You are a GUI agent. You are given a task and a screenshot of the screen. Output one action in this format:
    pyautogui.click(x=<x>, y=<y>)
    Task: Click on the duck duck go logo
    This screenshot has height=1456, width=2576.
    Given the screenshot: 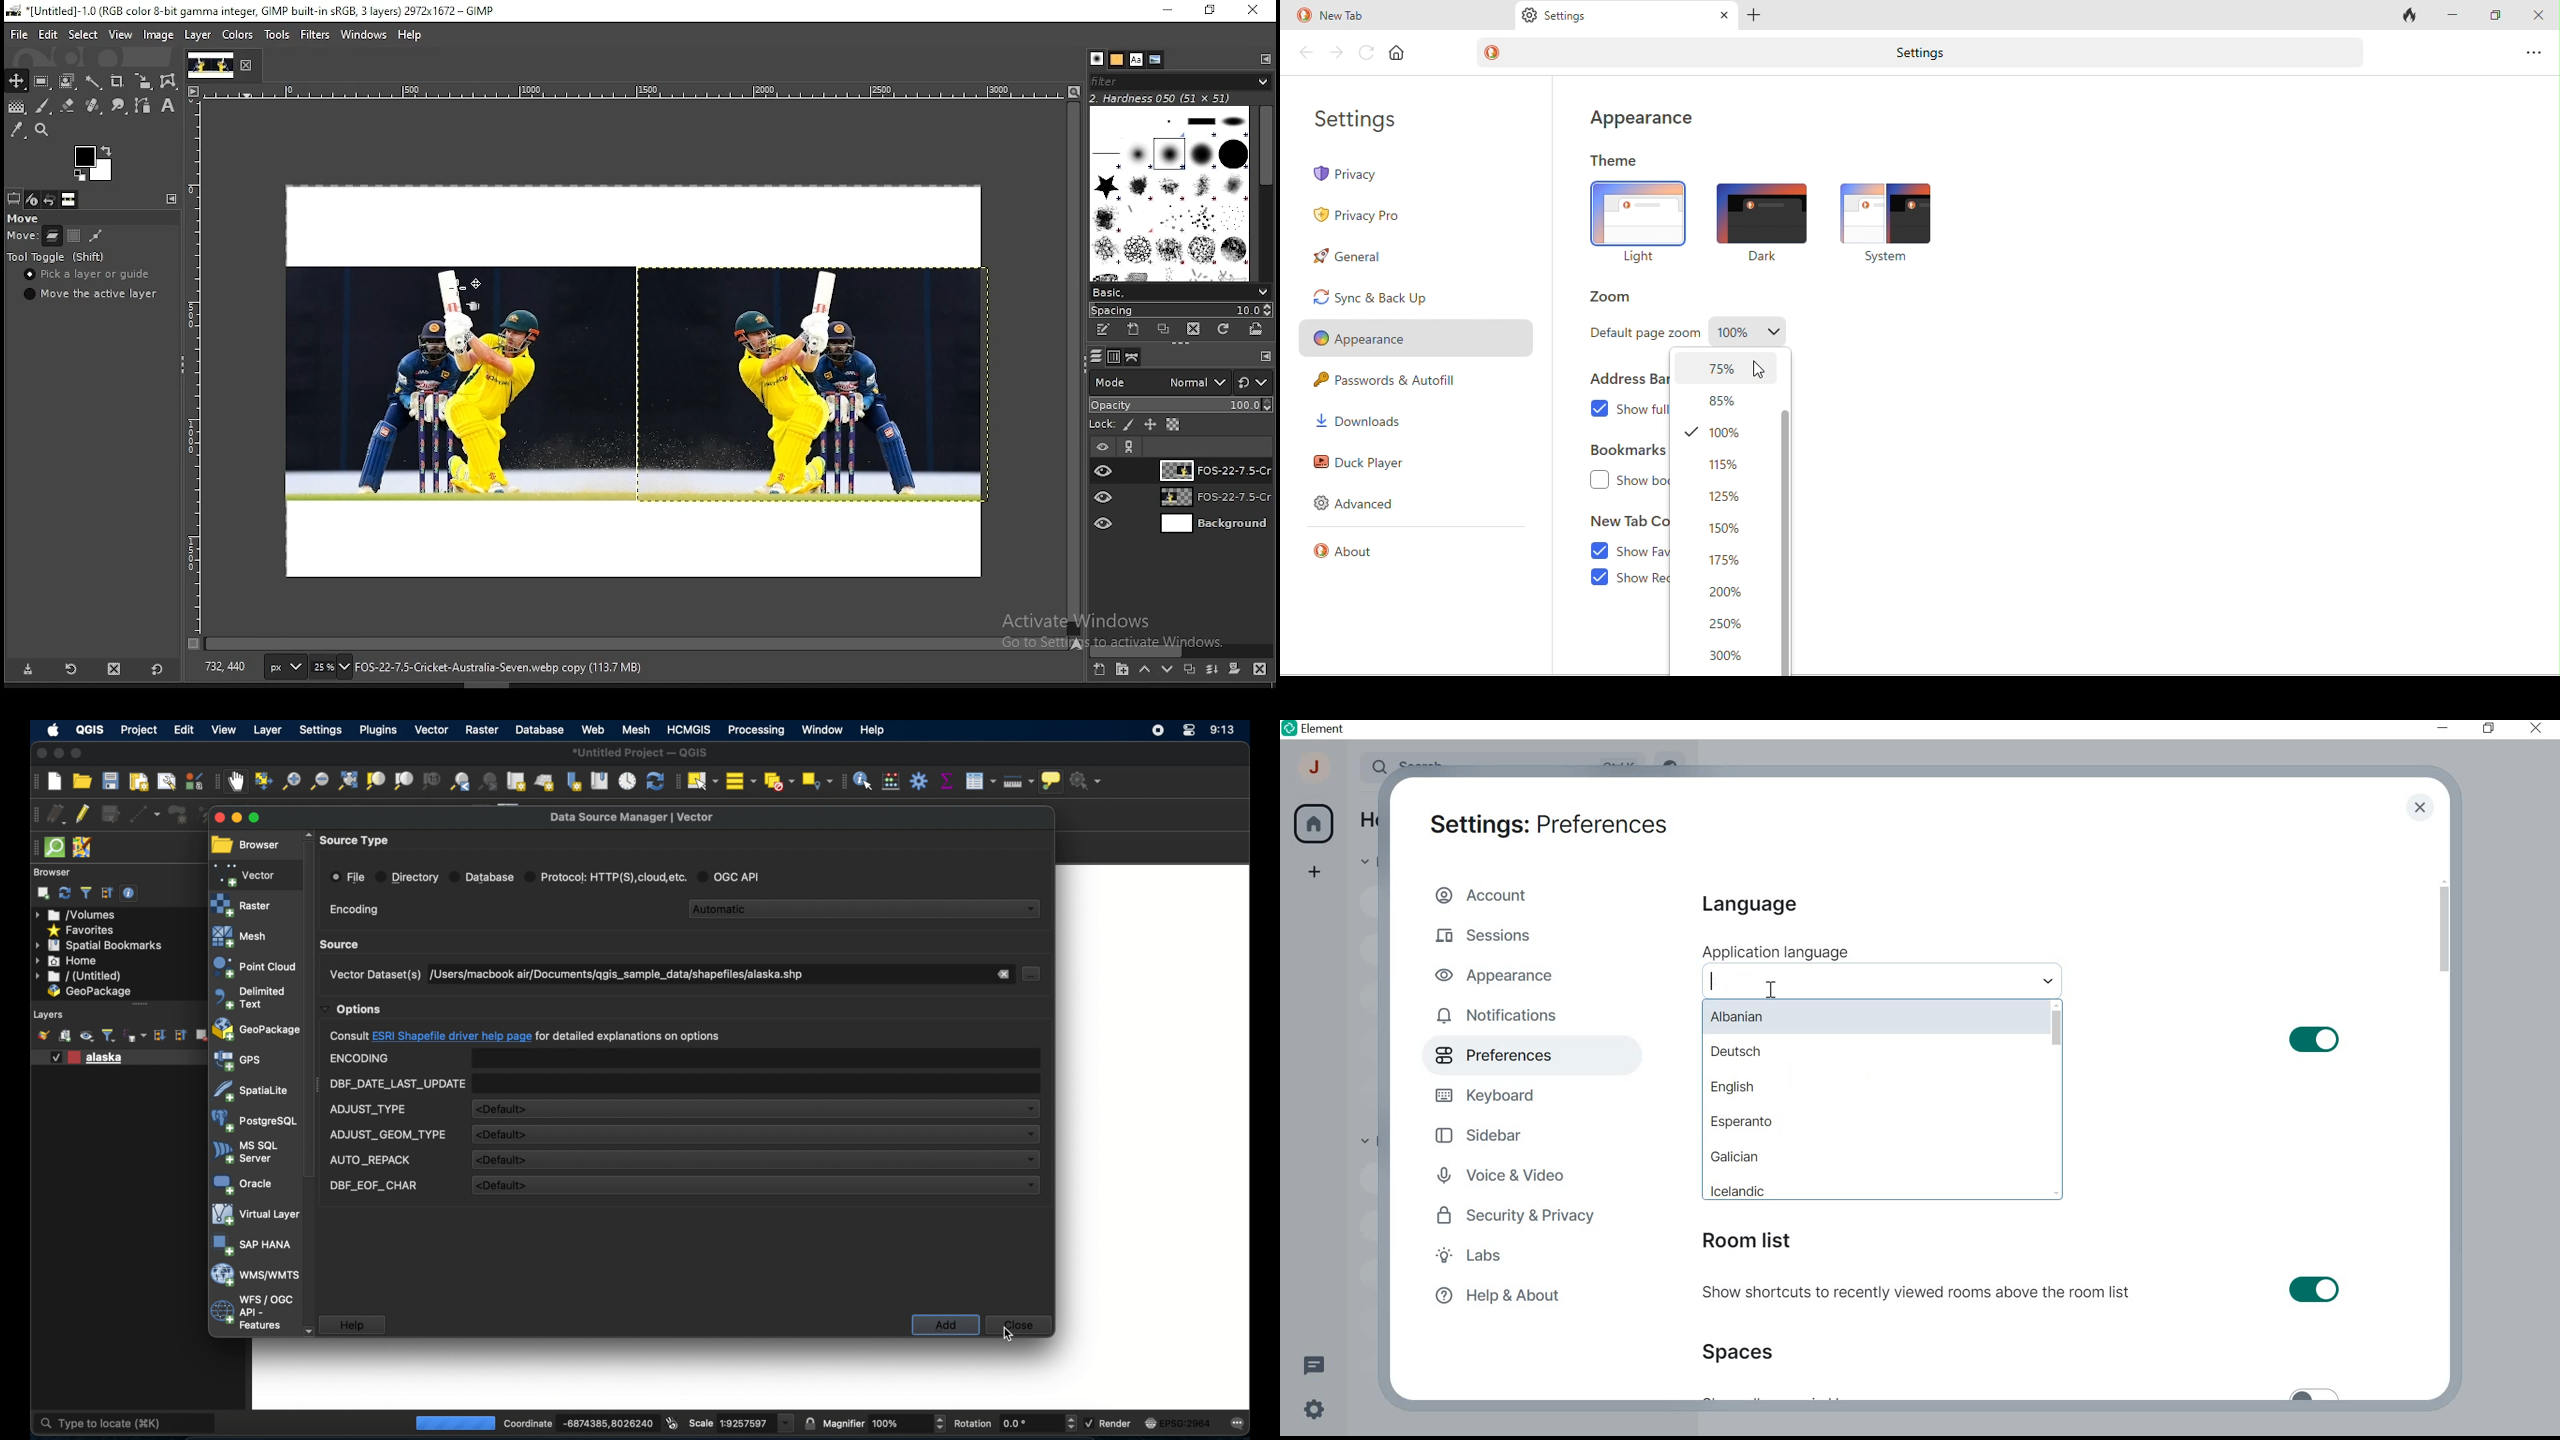 What is the action you would take?
    pyautogui.click(x=1494, y=52)
    